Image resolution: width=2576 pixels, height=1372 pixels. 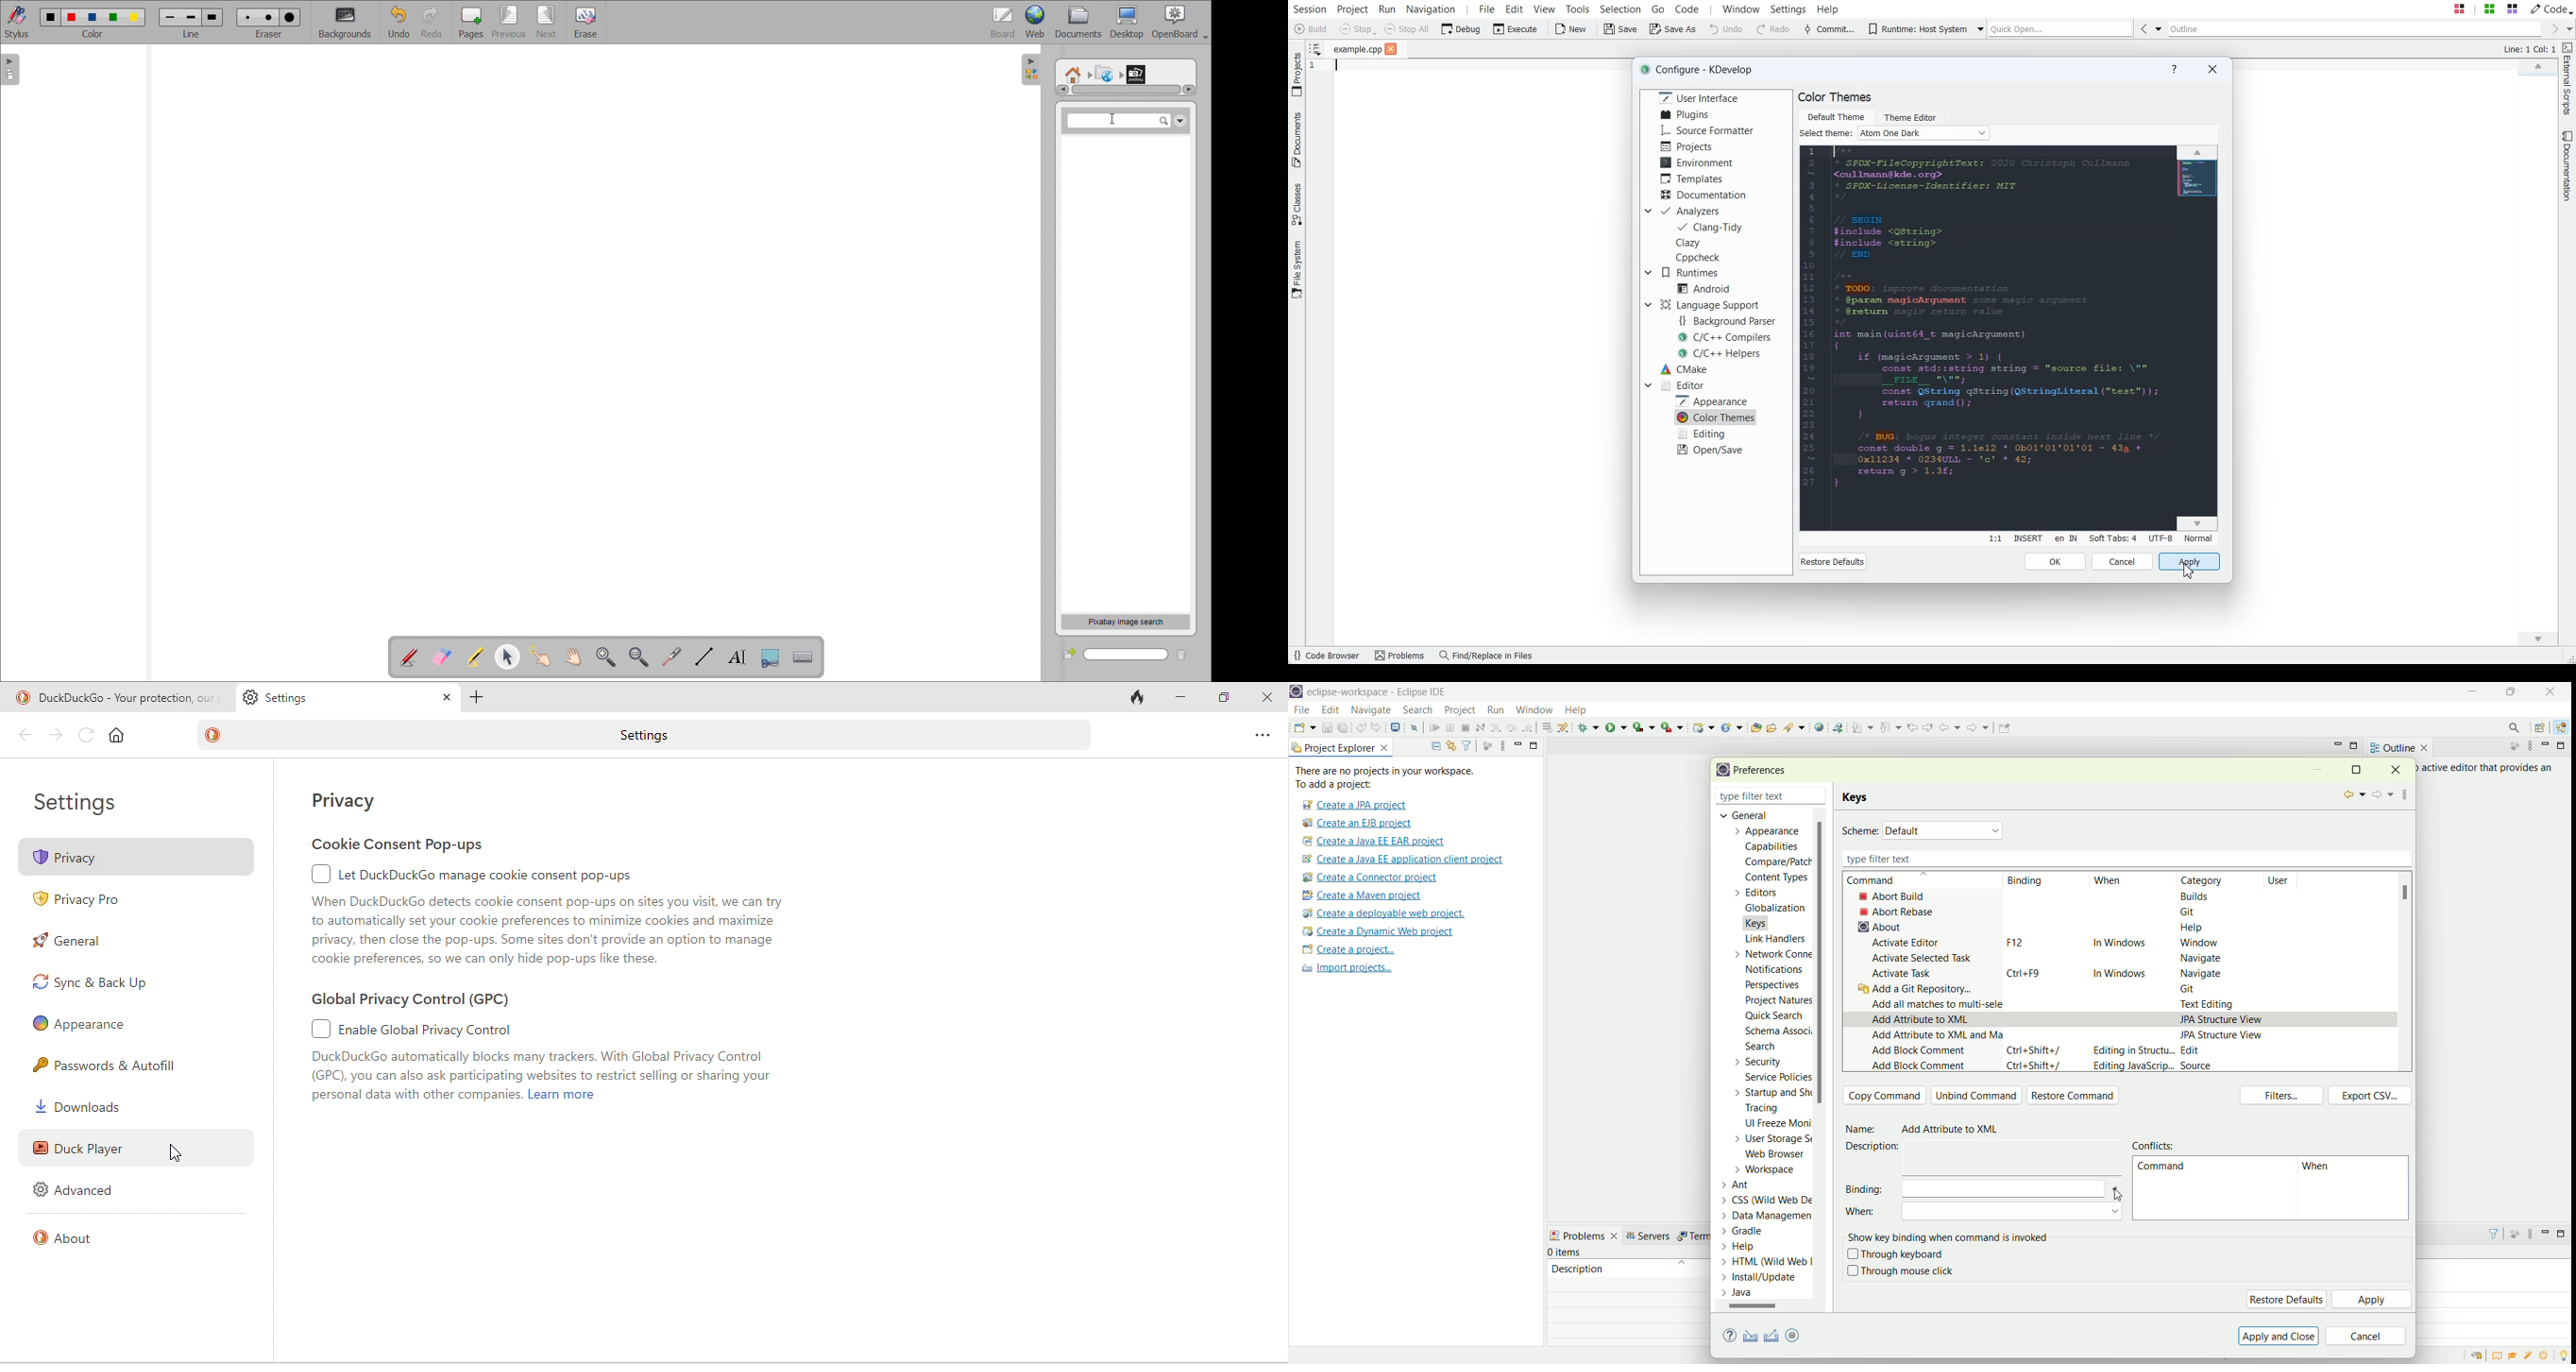 What do you see at coordinates (2529, 1237) in the screenshot?
I see `view menu` at bounding box center [2529, 1237].